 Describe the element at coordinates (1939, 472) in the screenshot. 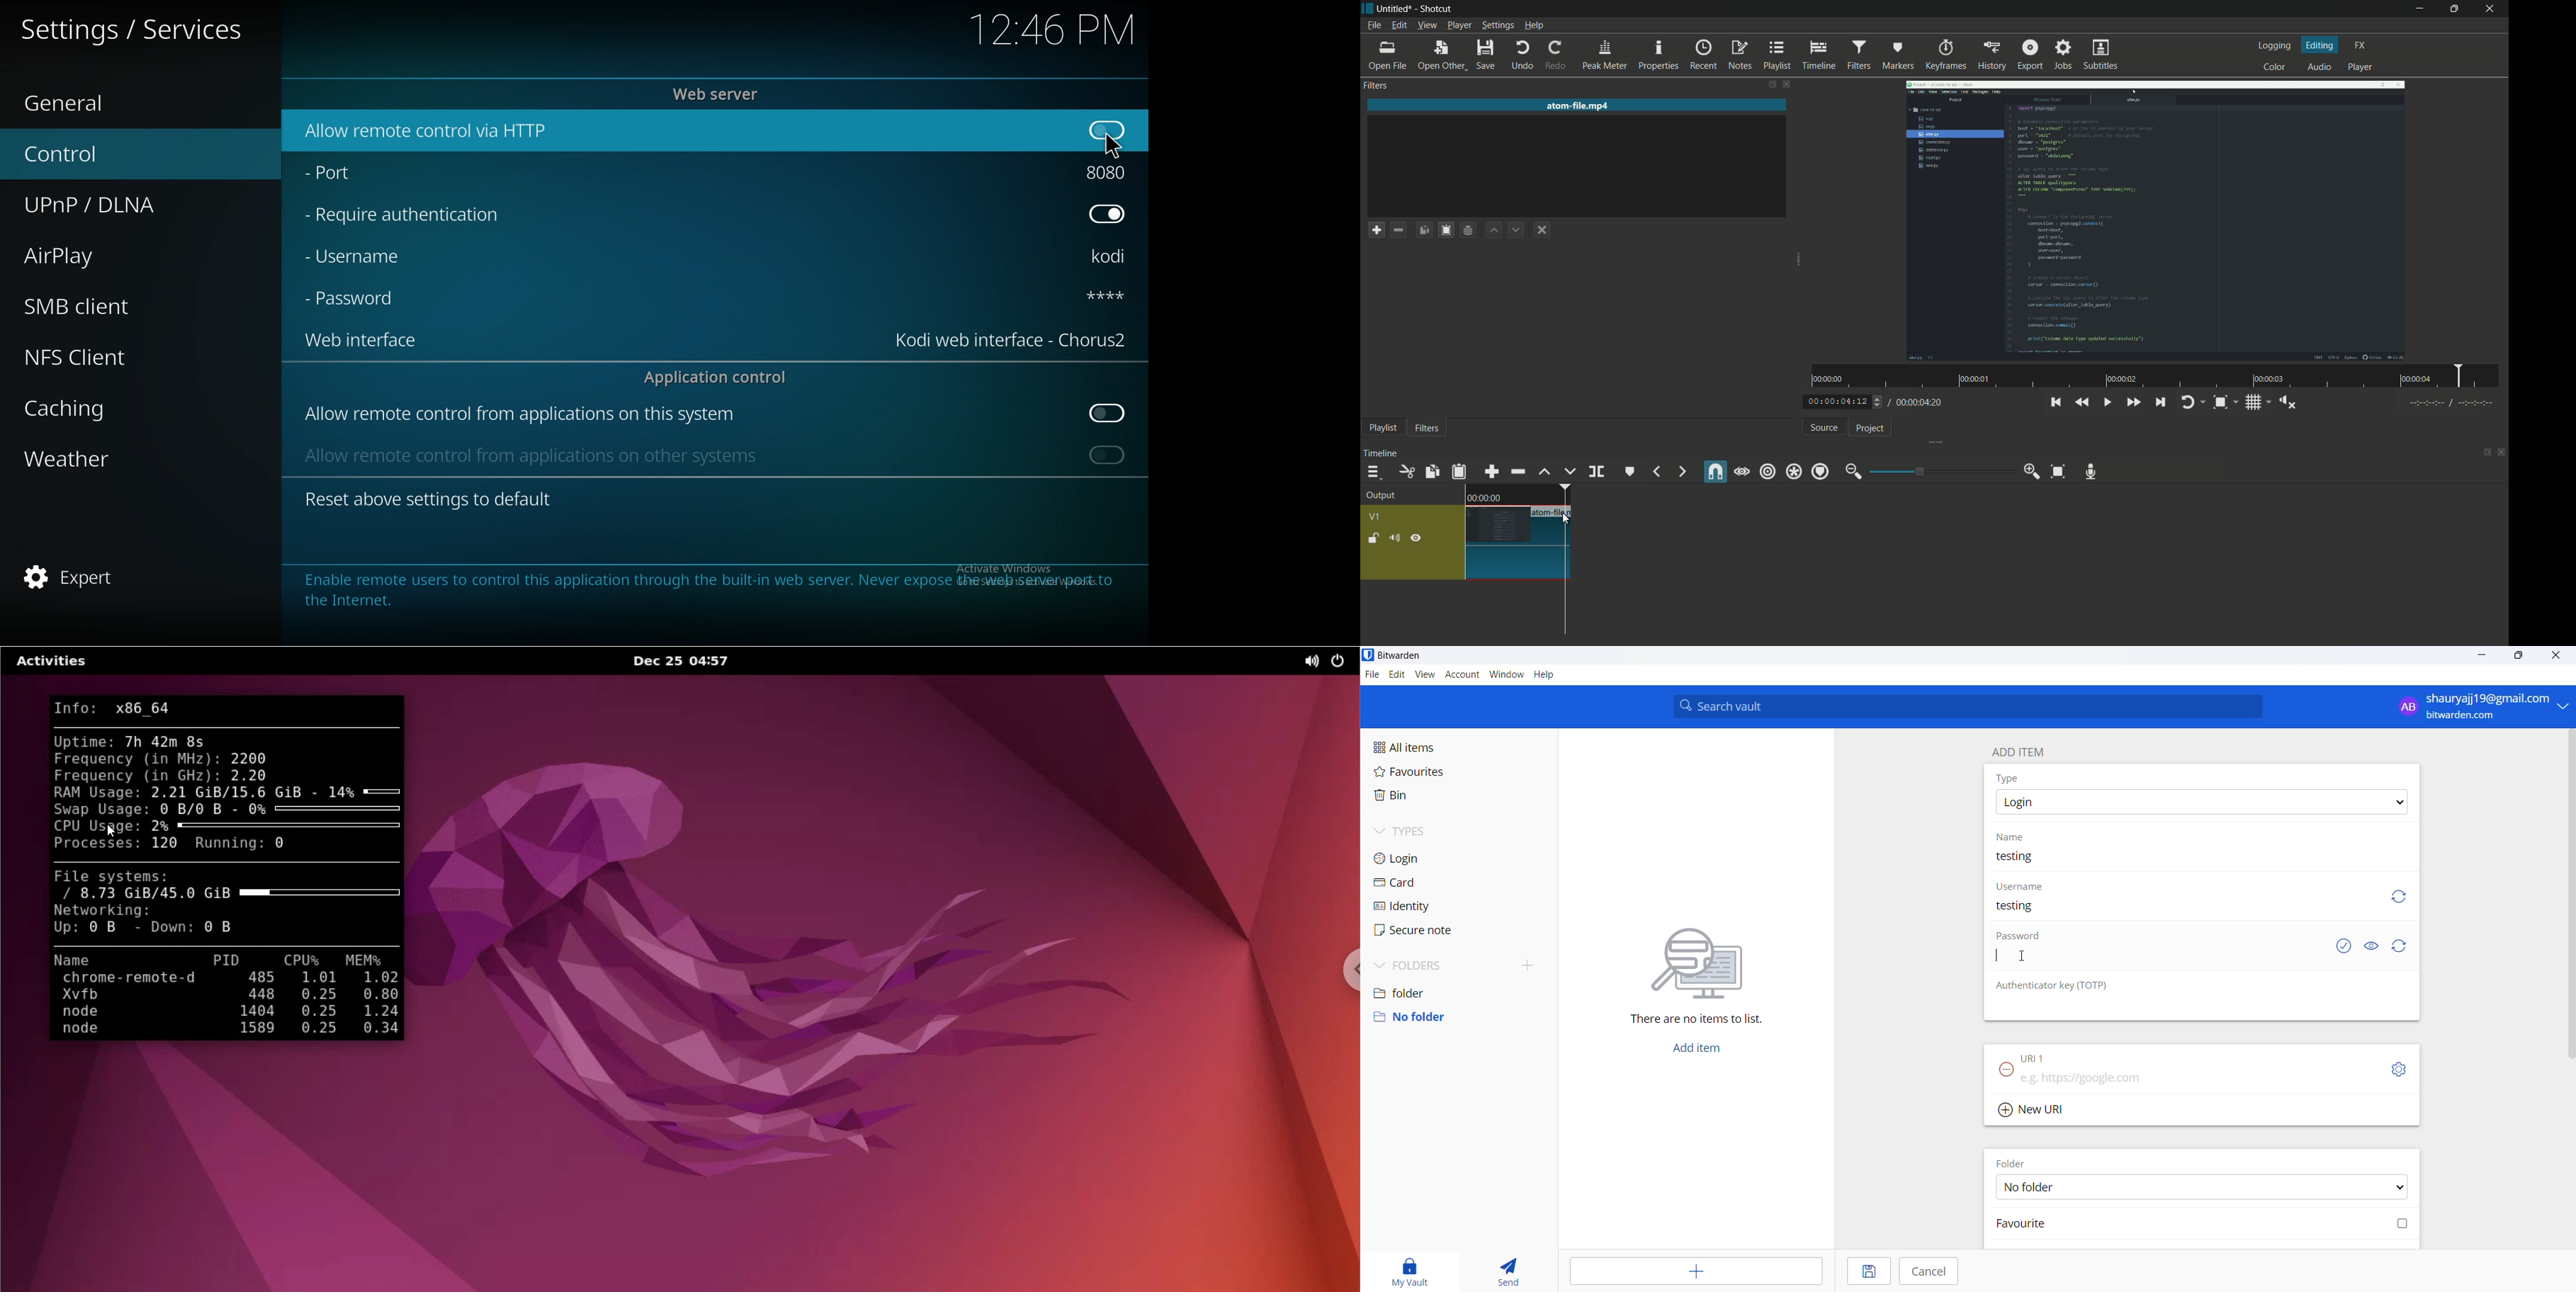

I see `adjustment bar` at that location.